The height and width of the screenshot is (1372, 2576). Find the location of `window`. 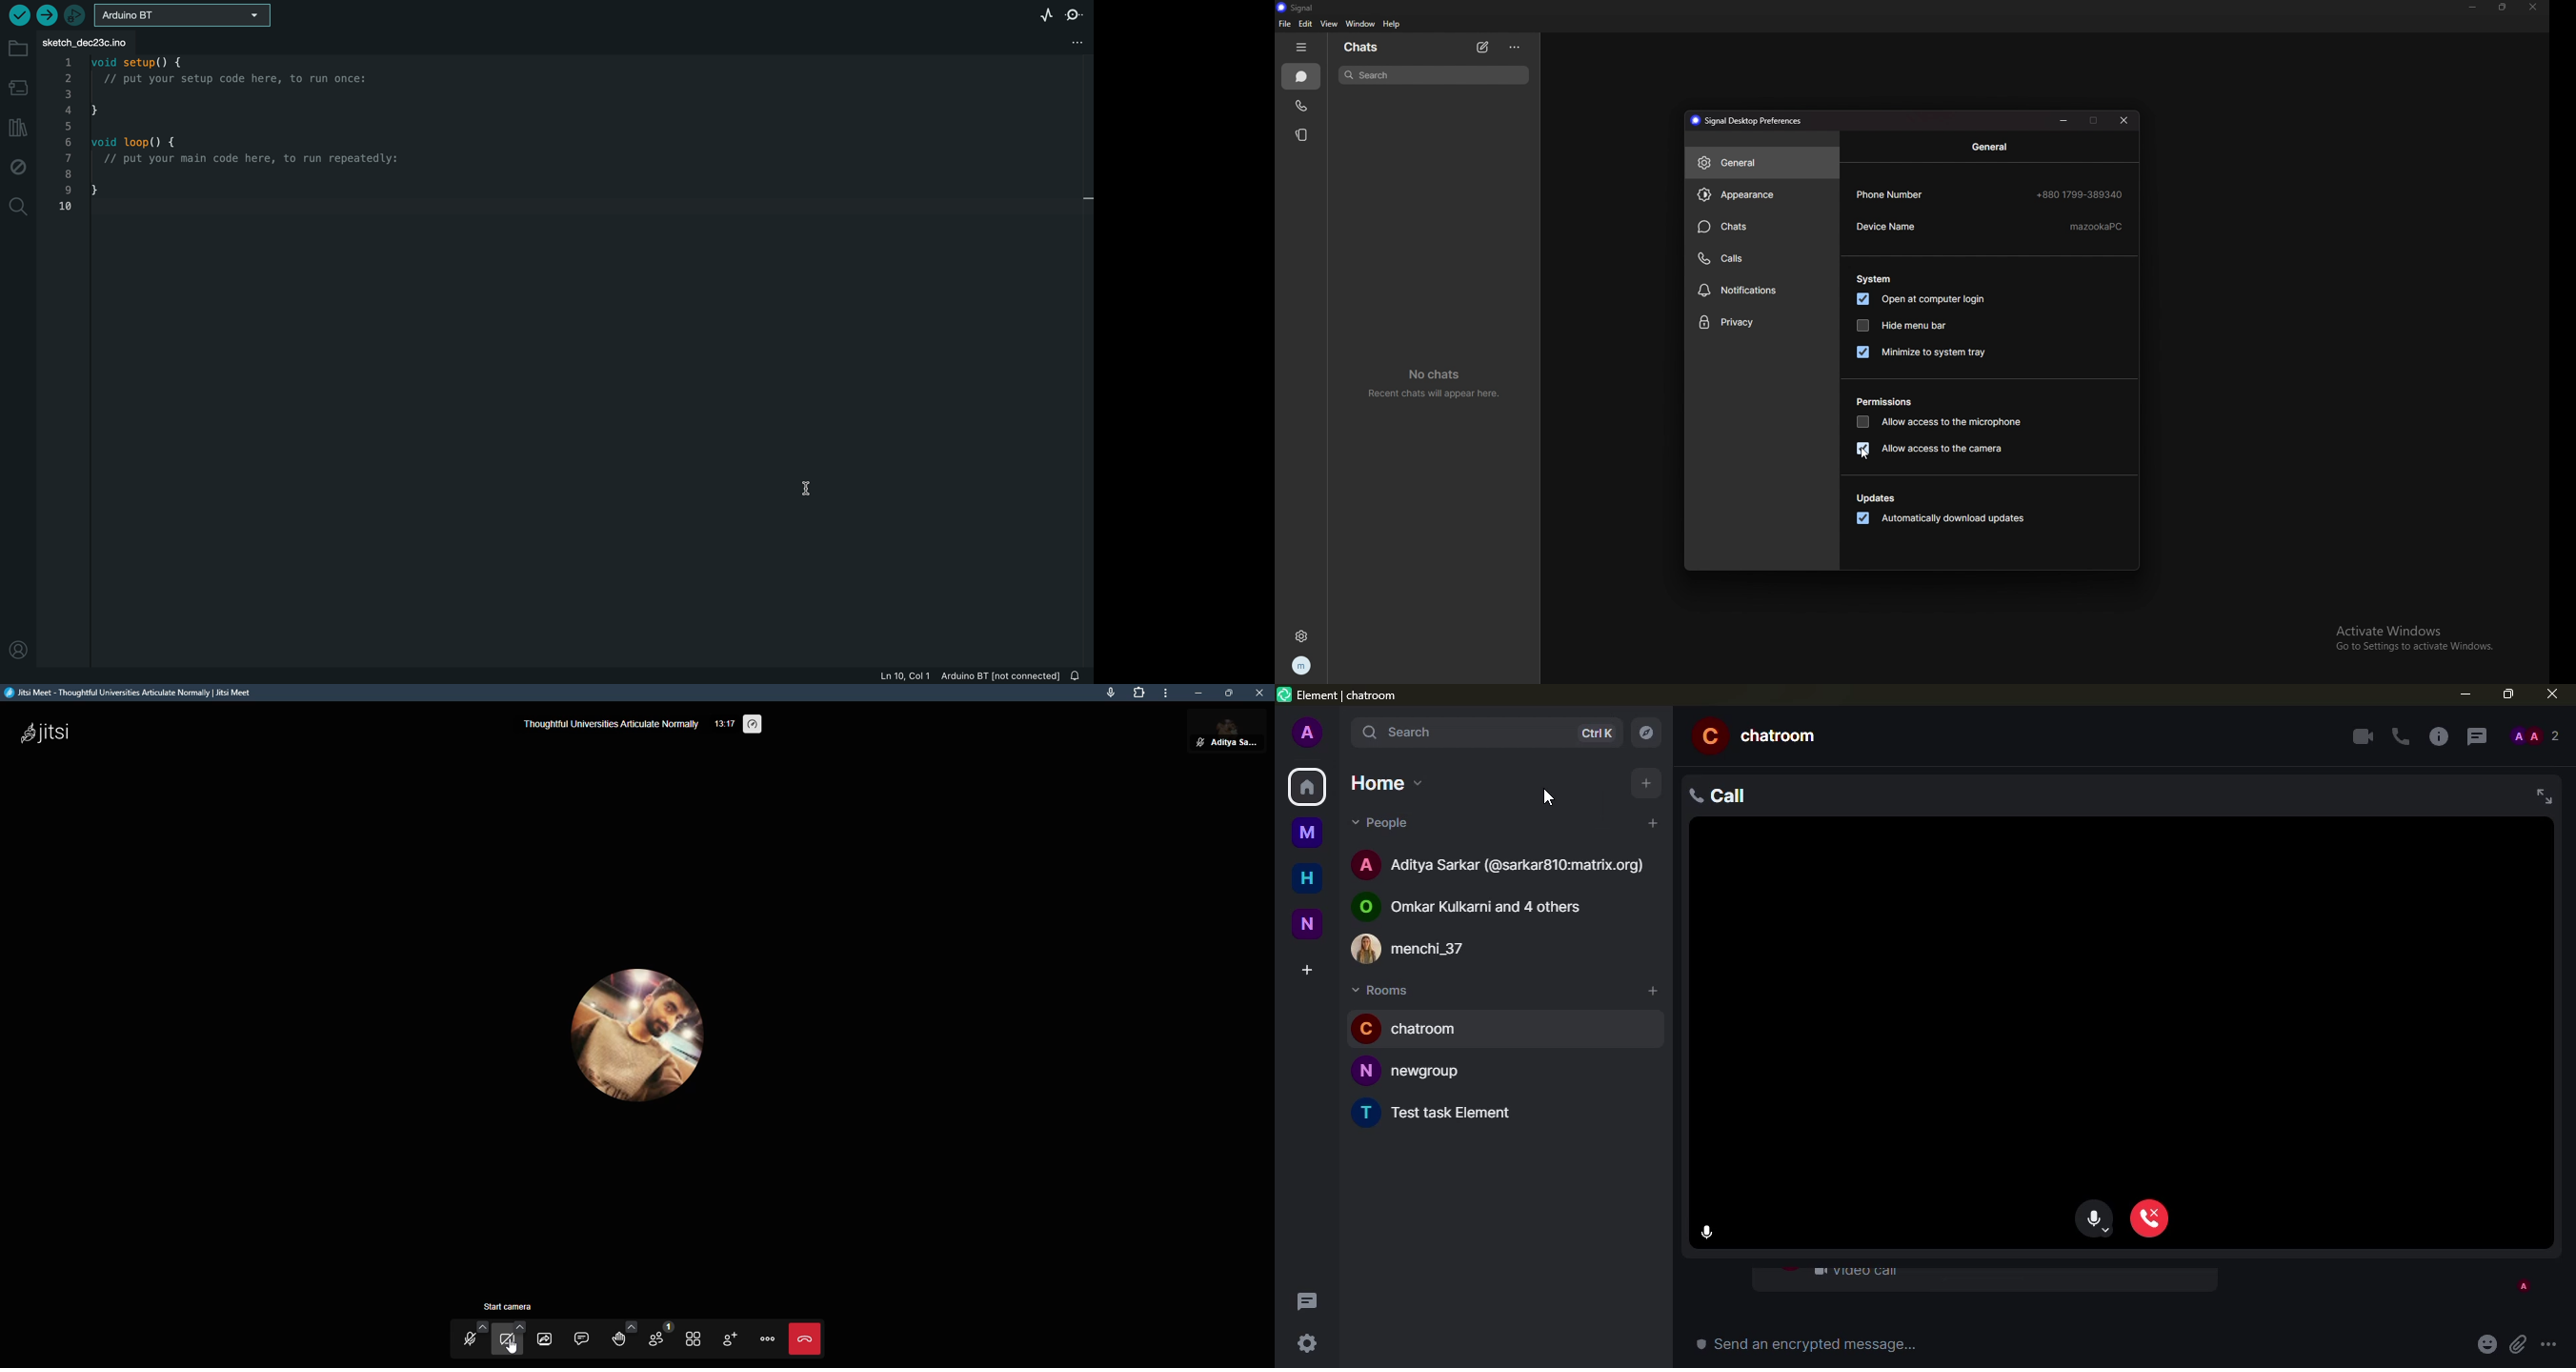

window is located at coordinates (1362, 23).